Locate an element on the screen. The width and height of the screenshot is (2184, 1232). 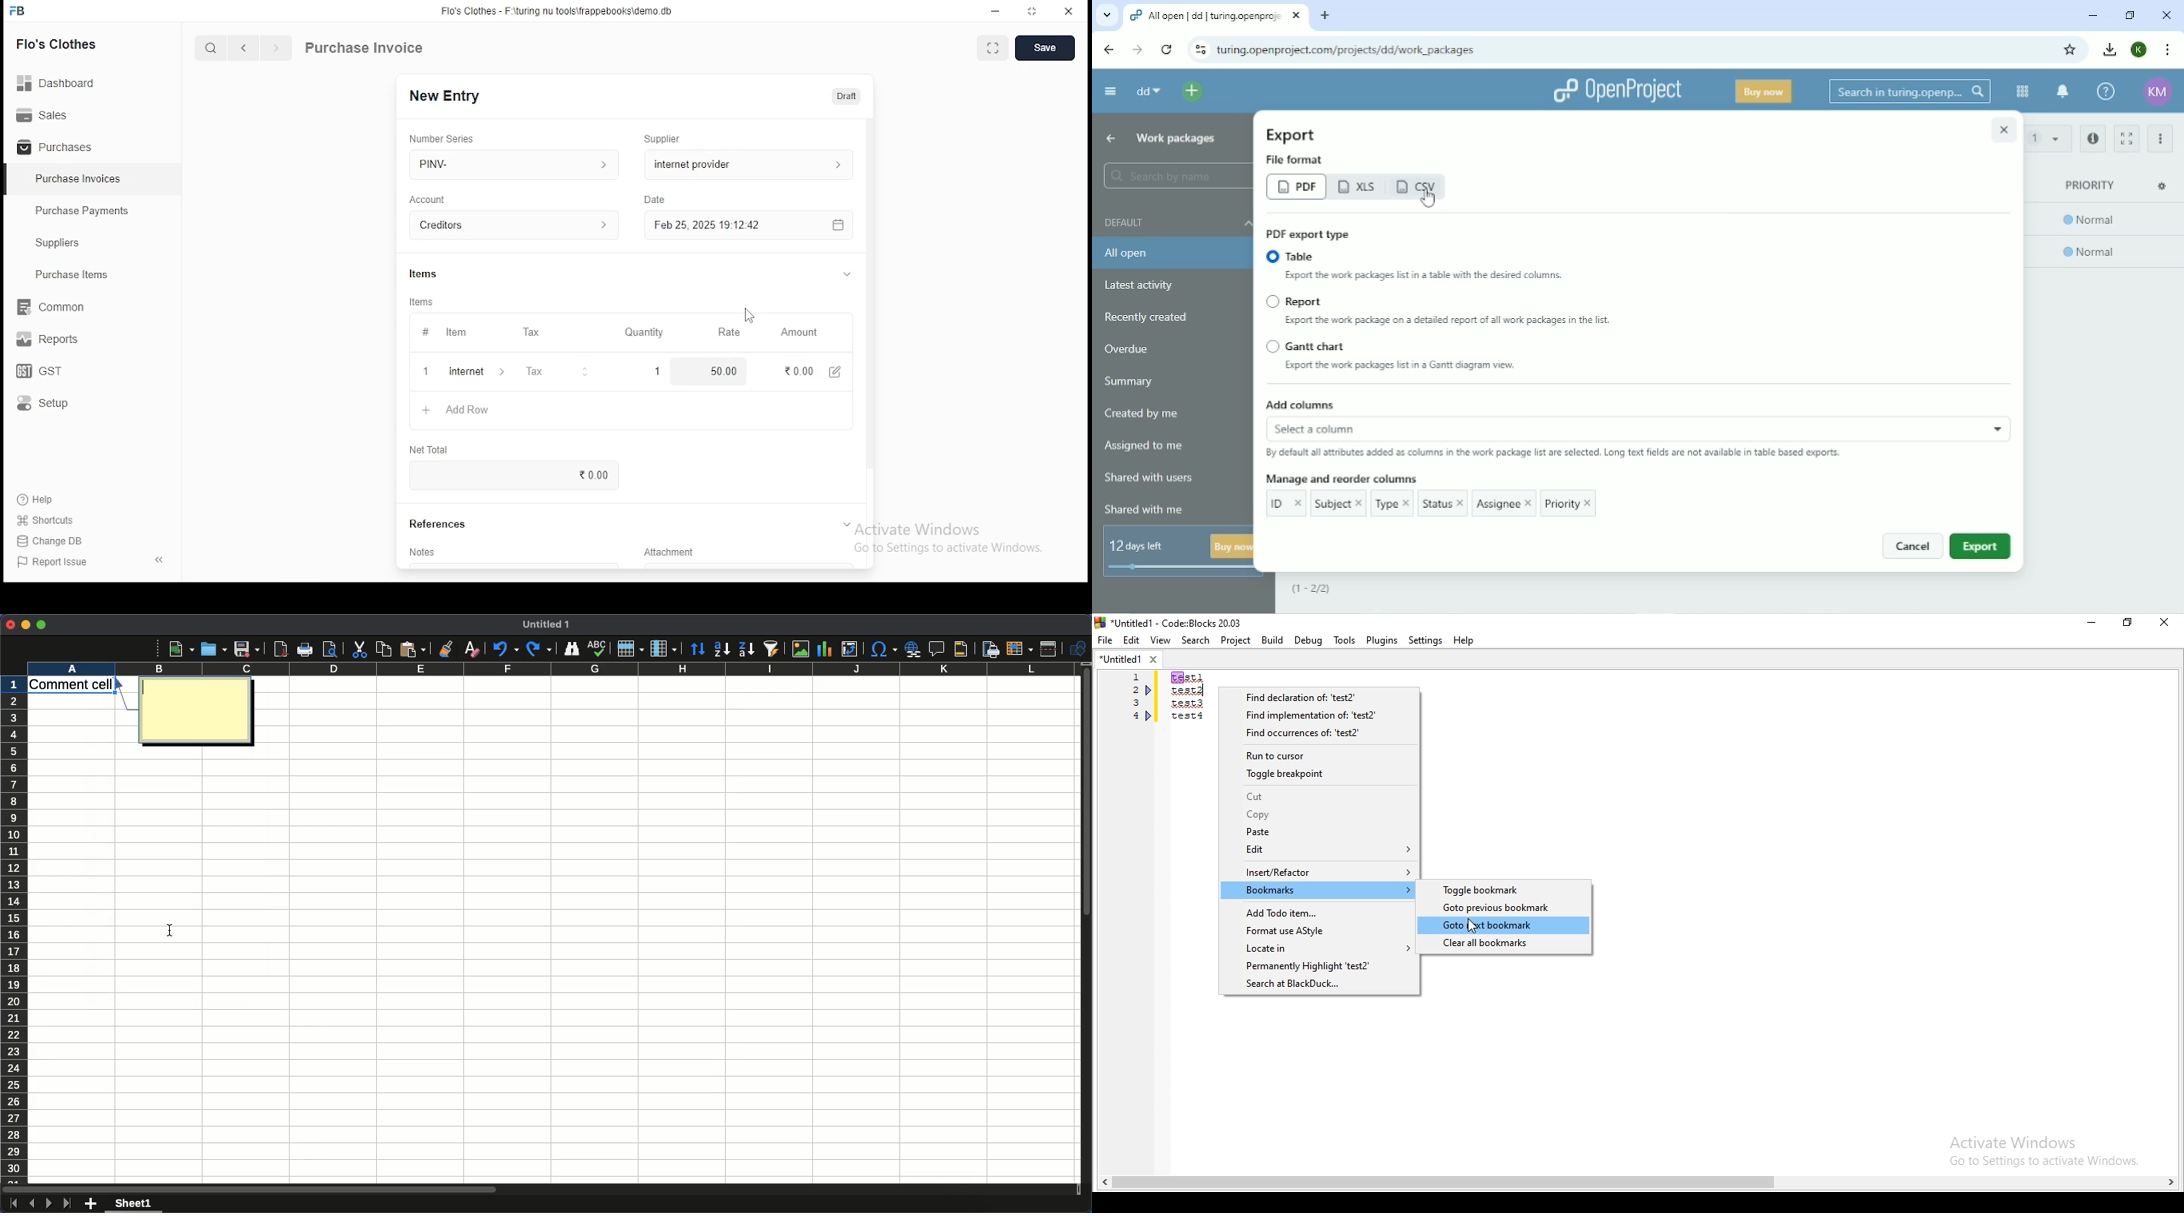
flo's clothes is located at coordinates (59, 43).